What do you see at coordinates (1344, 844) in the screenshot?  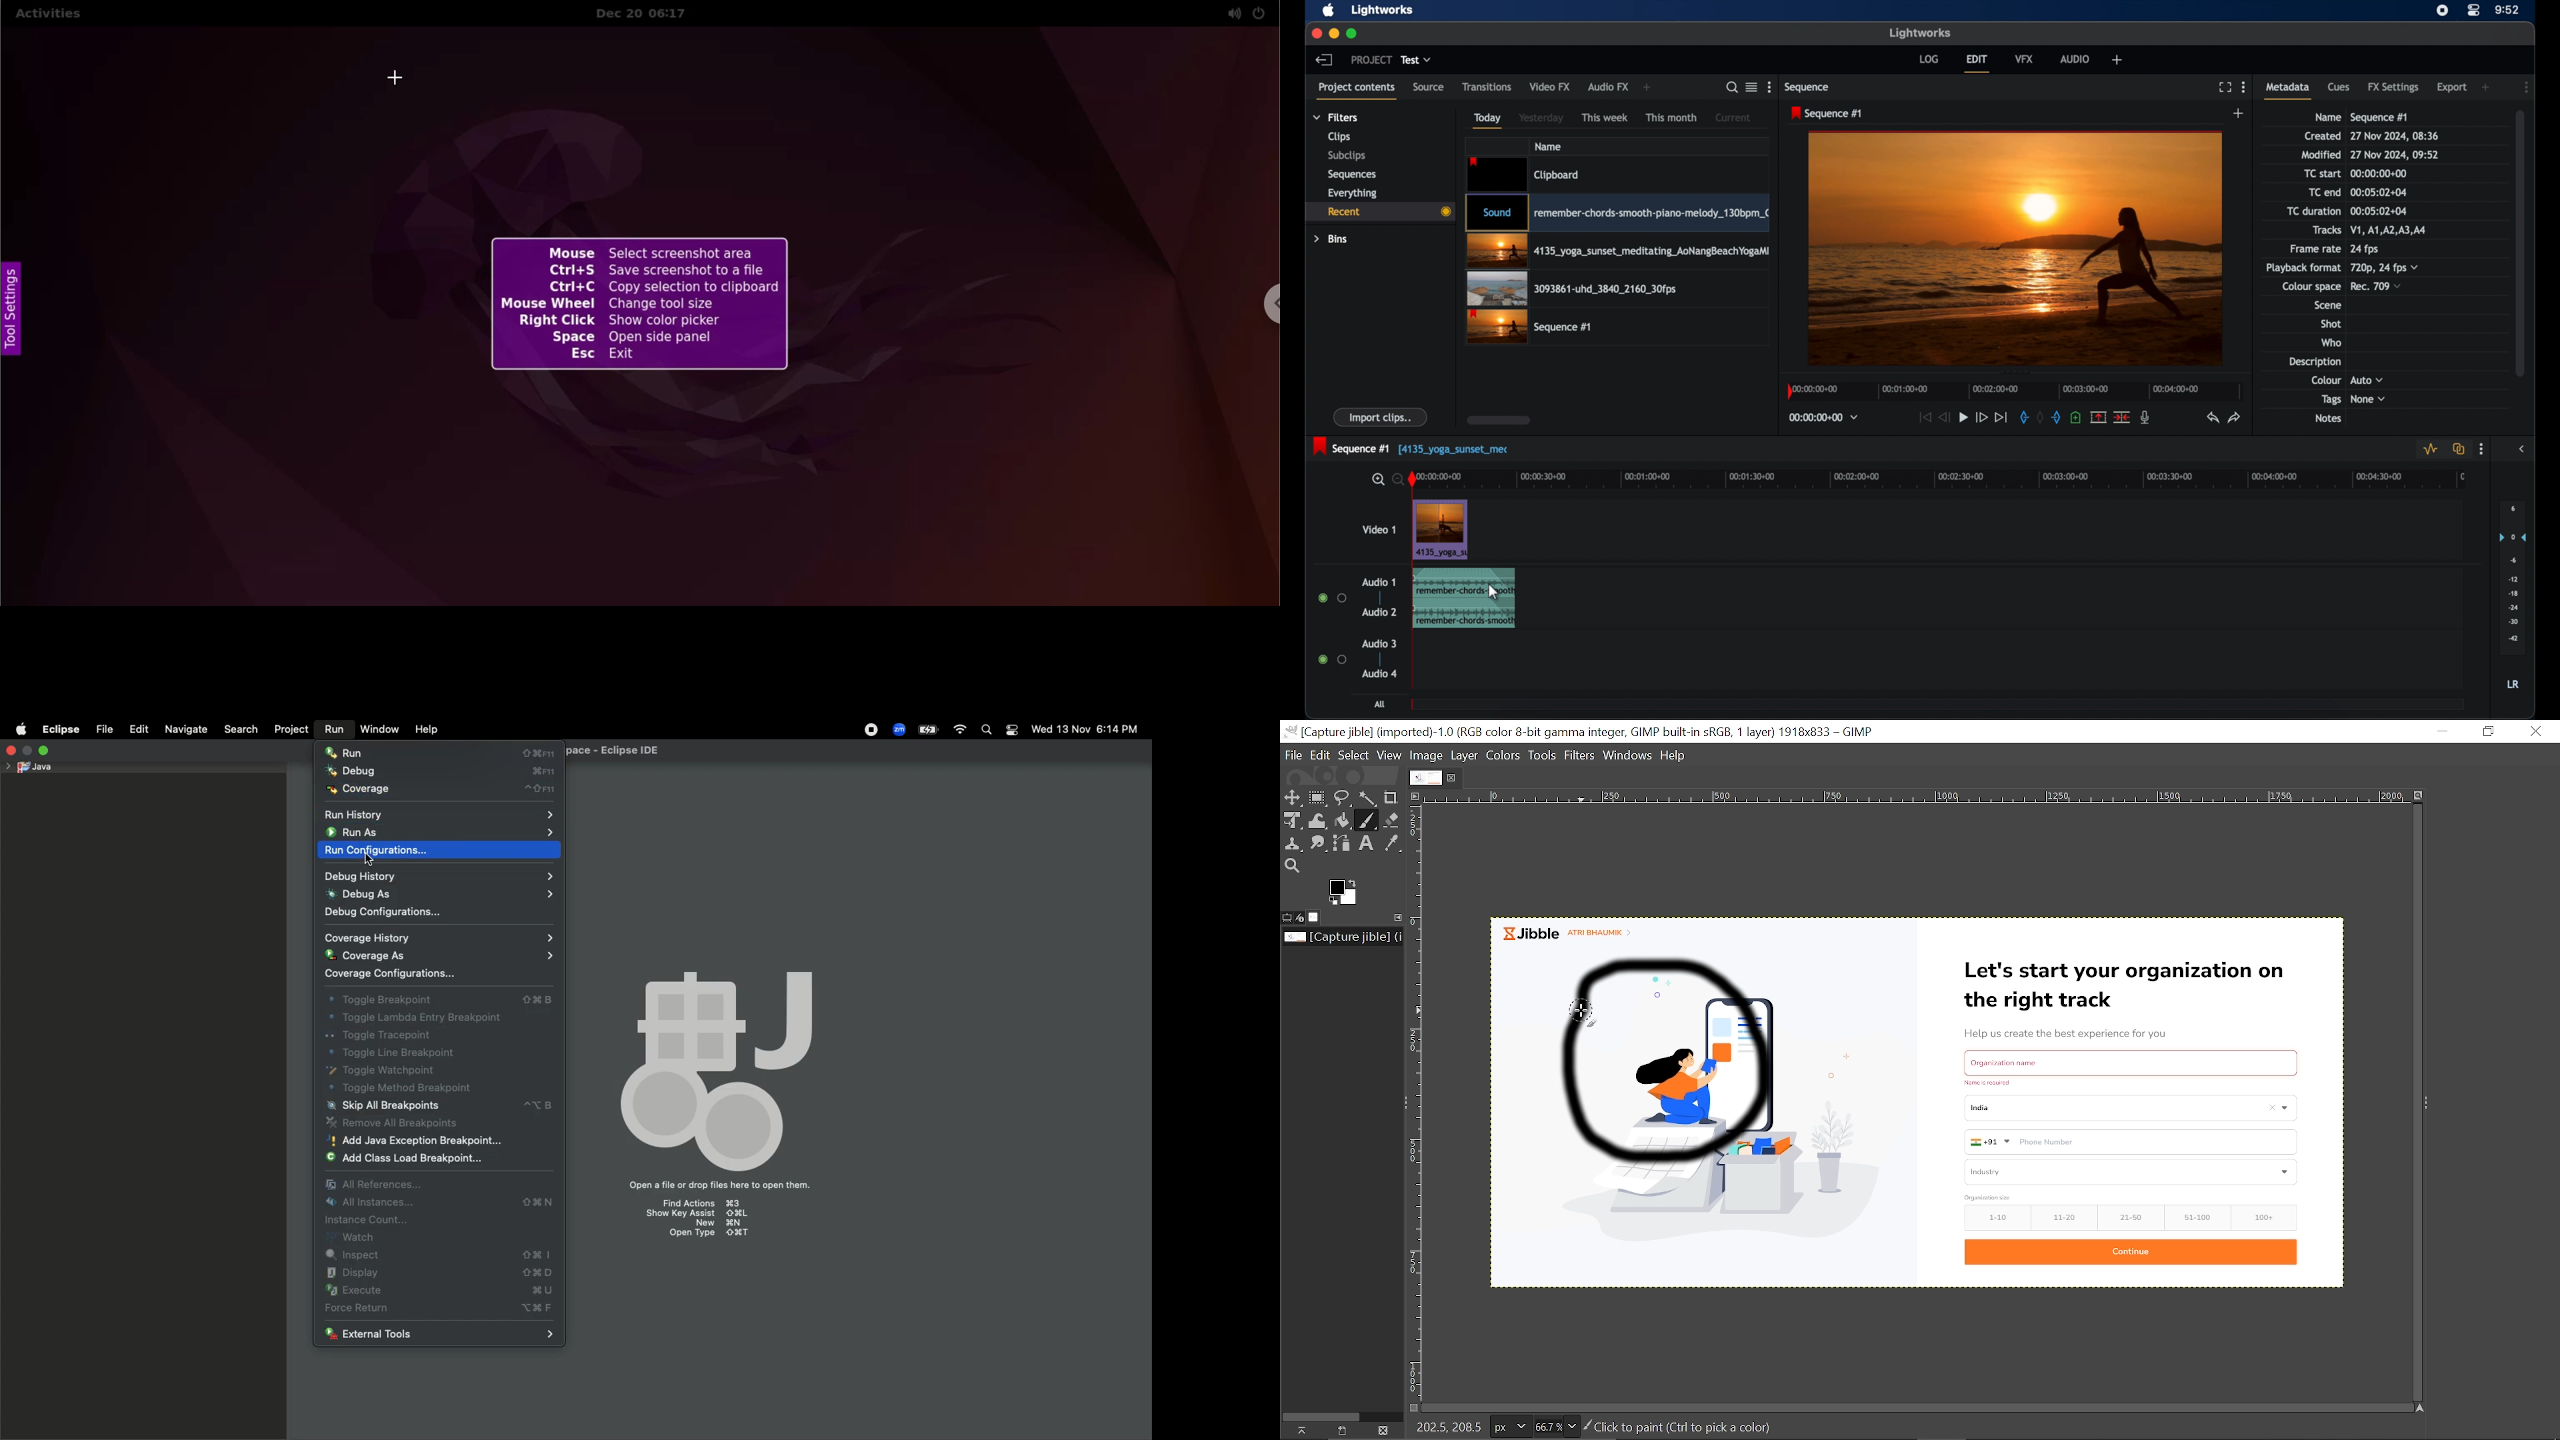 I see `Paths tool` at bounding box center [1344, 844].